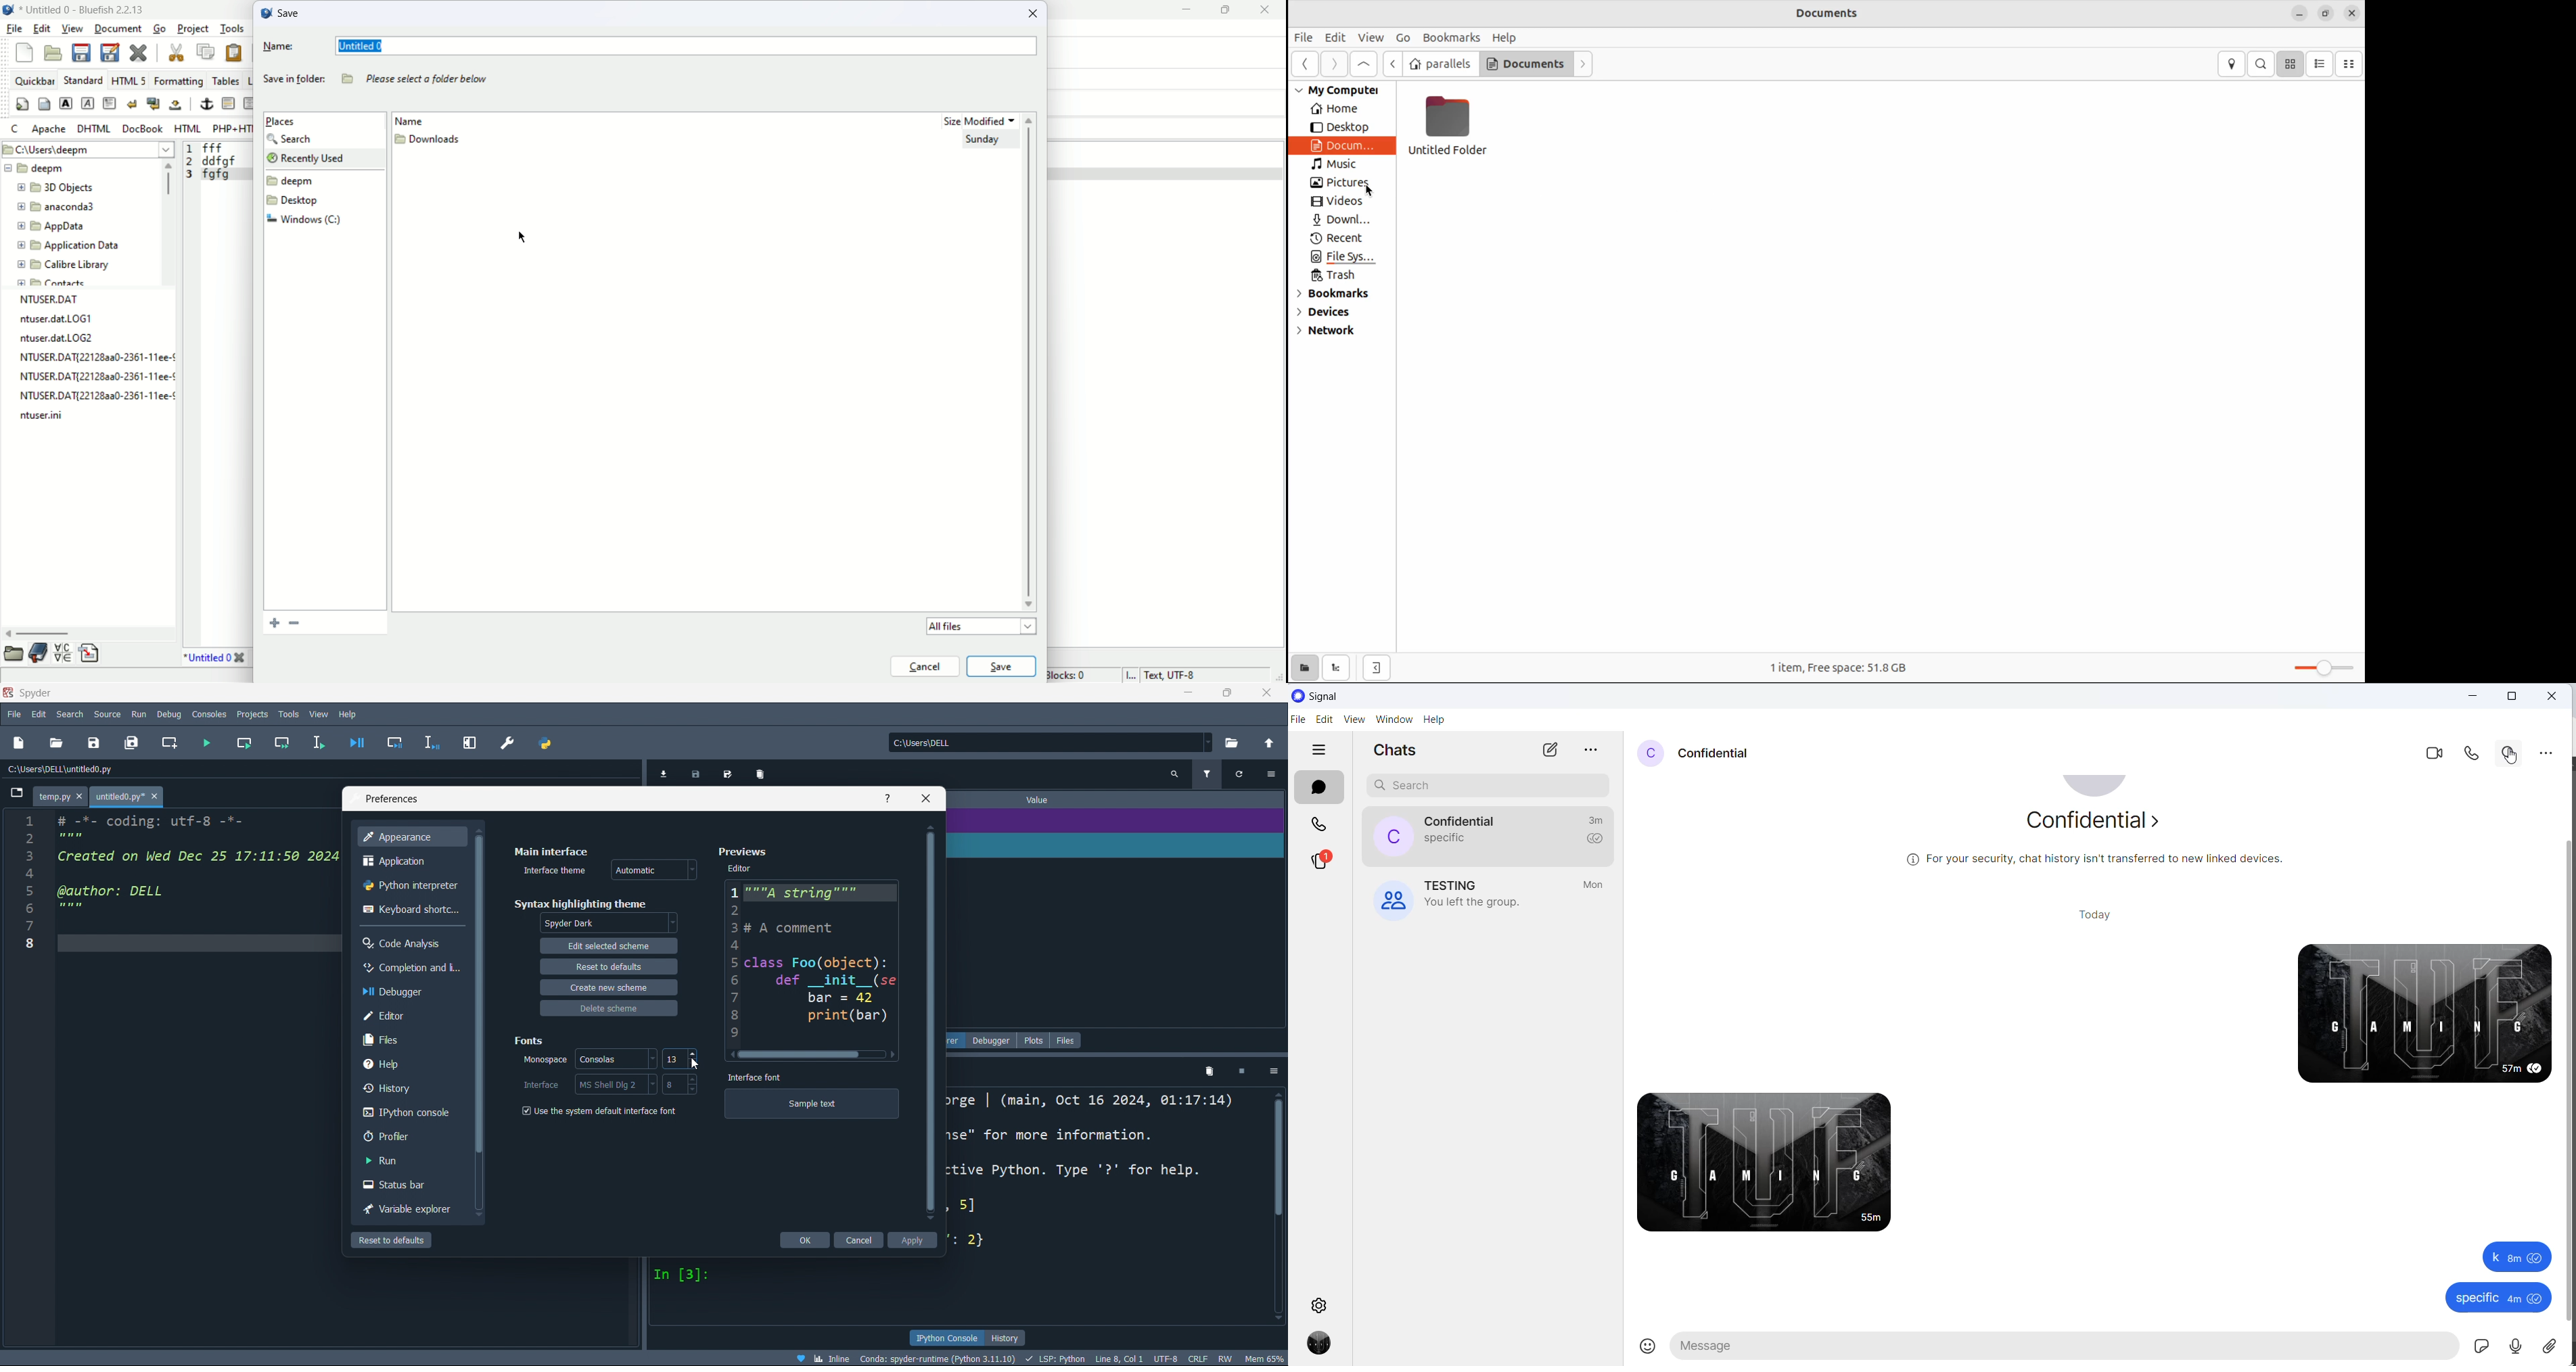 The image size is (2576, 1372). Describe the element at coordinates (695, 1066) in the screenshot. I see `Decrease` at that location.